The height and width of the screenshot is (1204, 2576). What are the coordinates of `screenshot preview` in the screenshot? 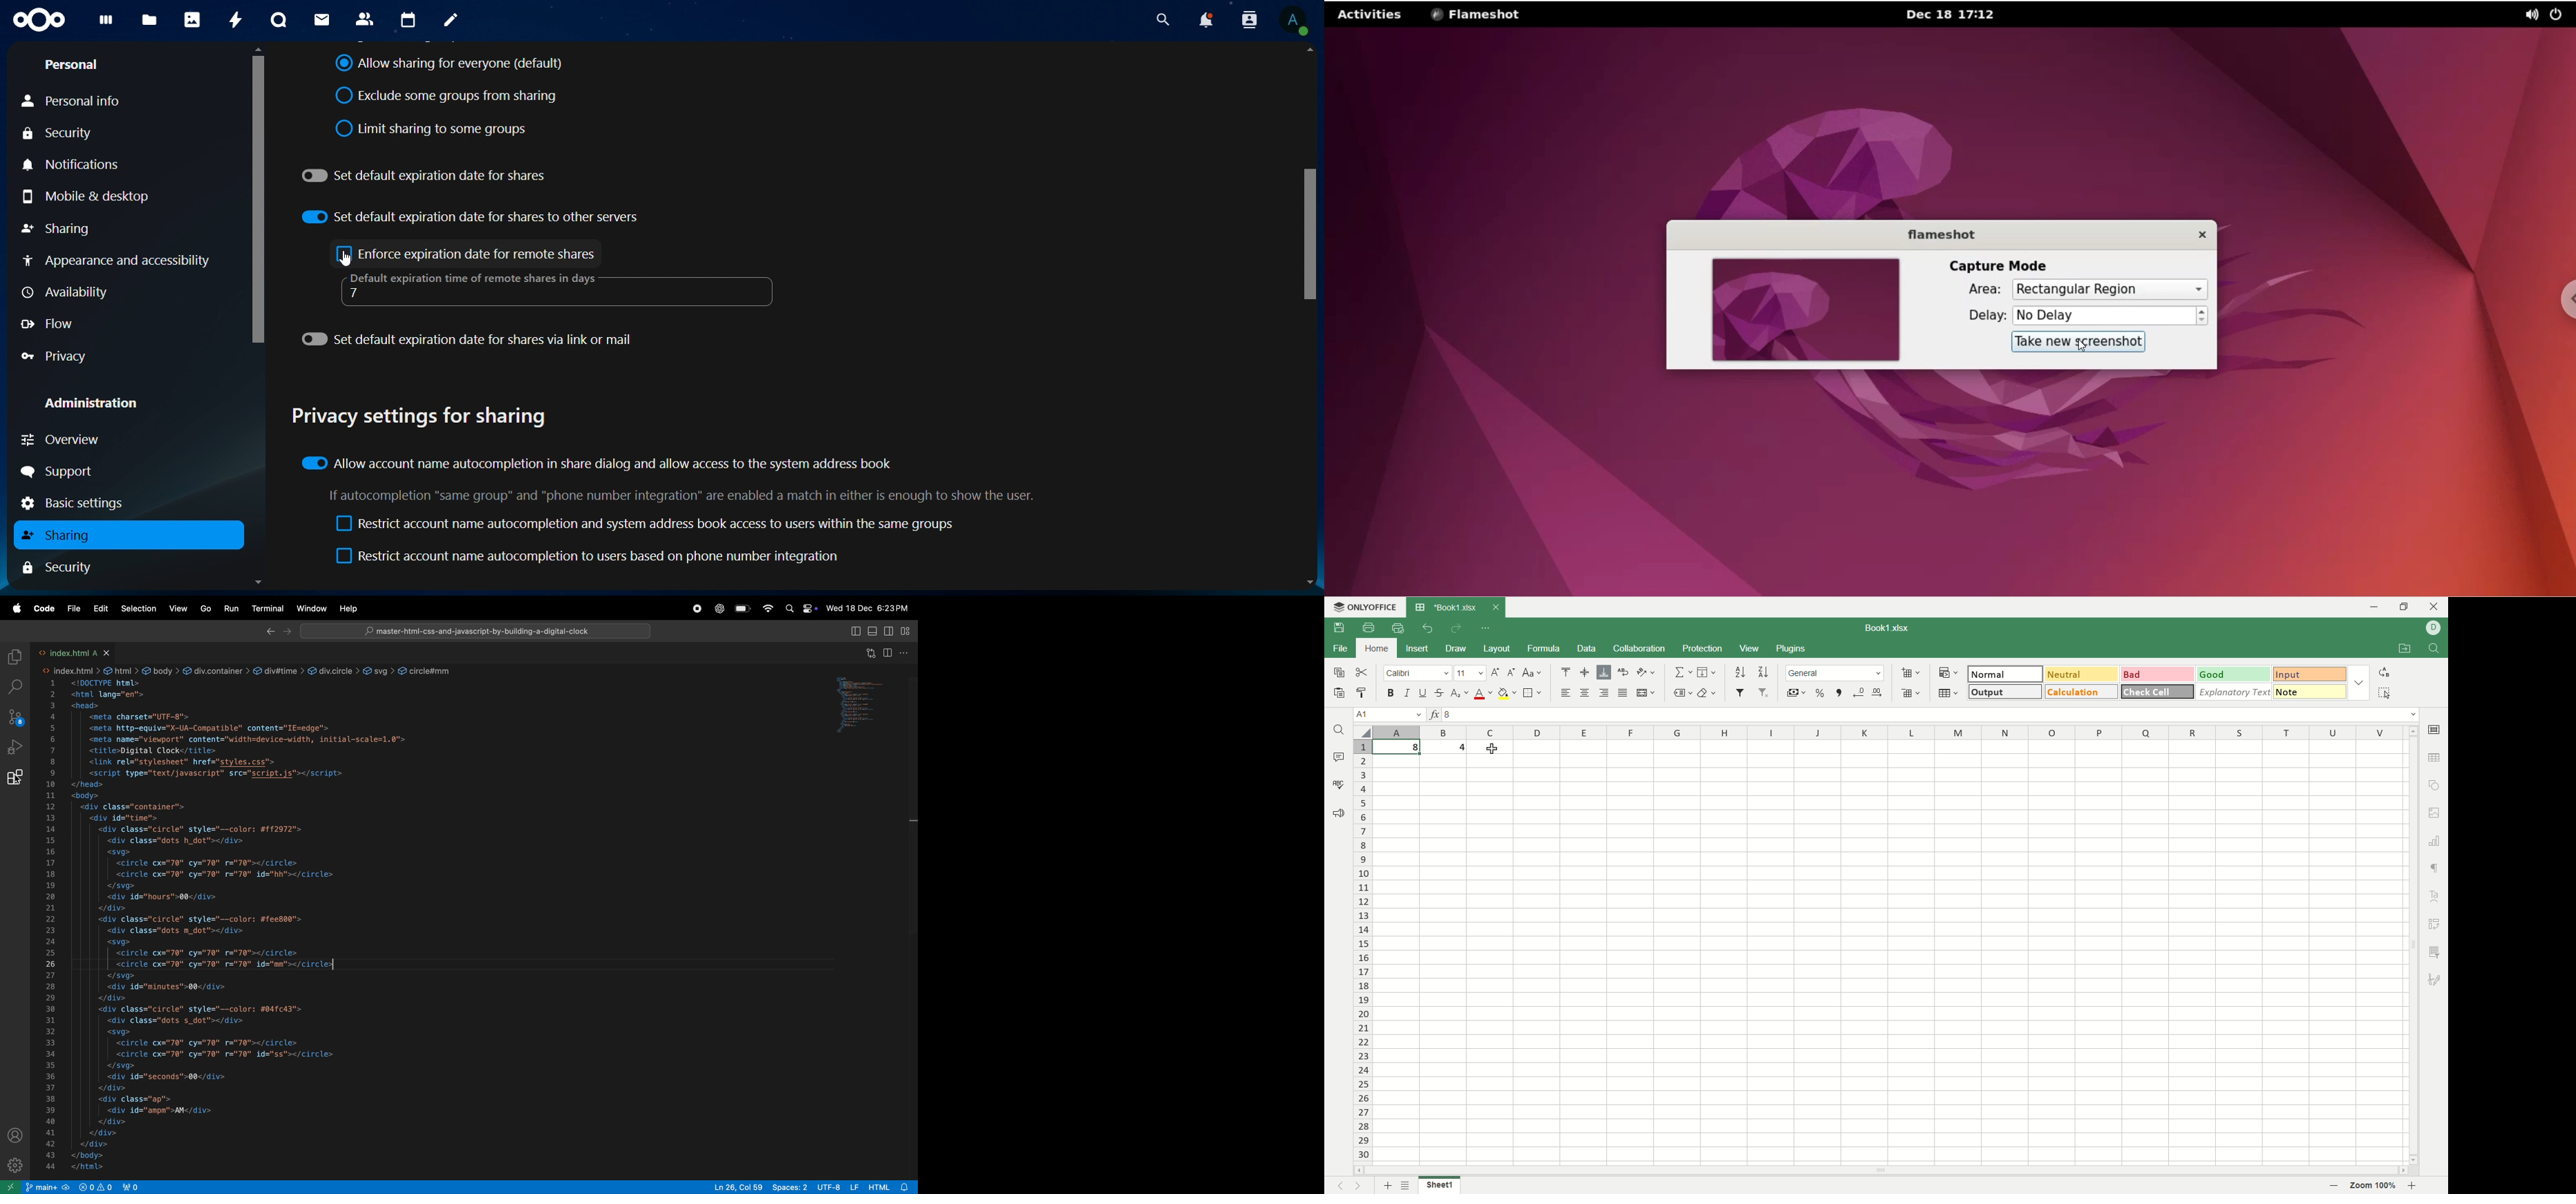 It's located at (1805, 310).